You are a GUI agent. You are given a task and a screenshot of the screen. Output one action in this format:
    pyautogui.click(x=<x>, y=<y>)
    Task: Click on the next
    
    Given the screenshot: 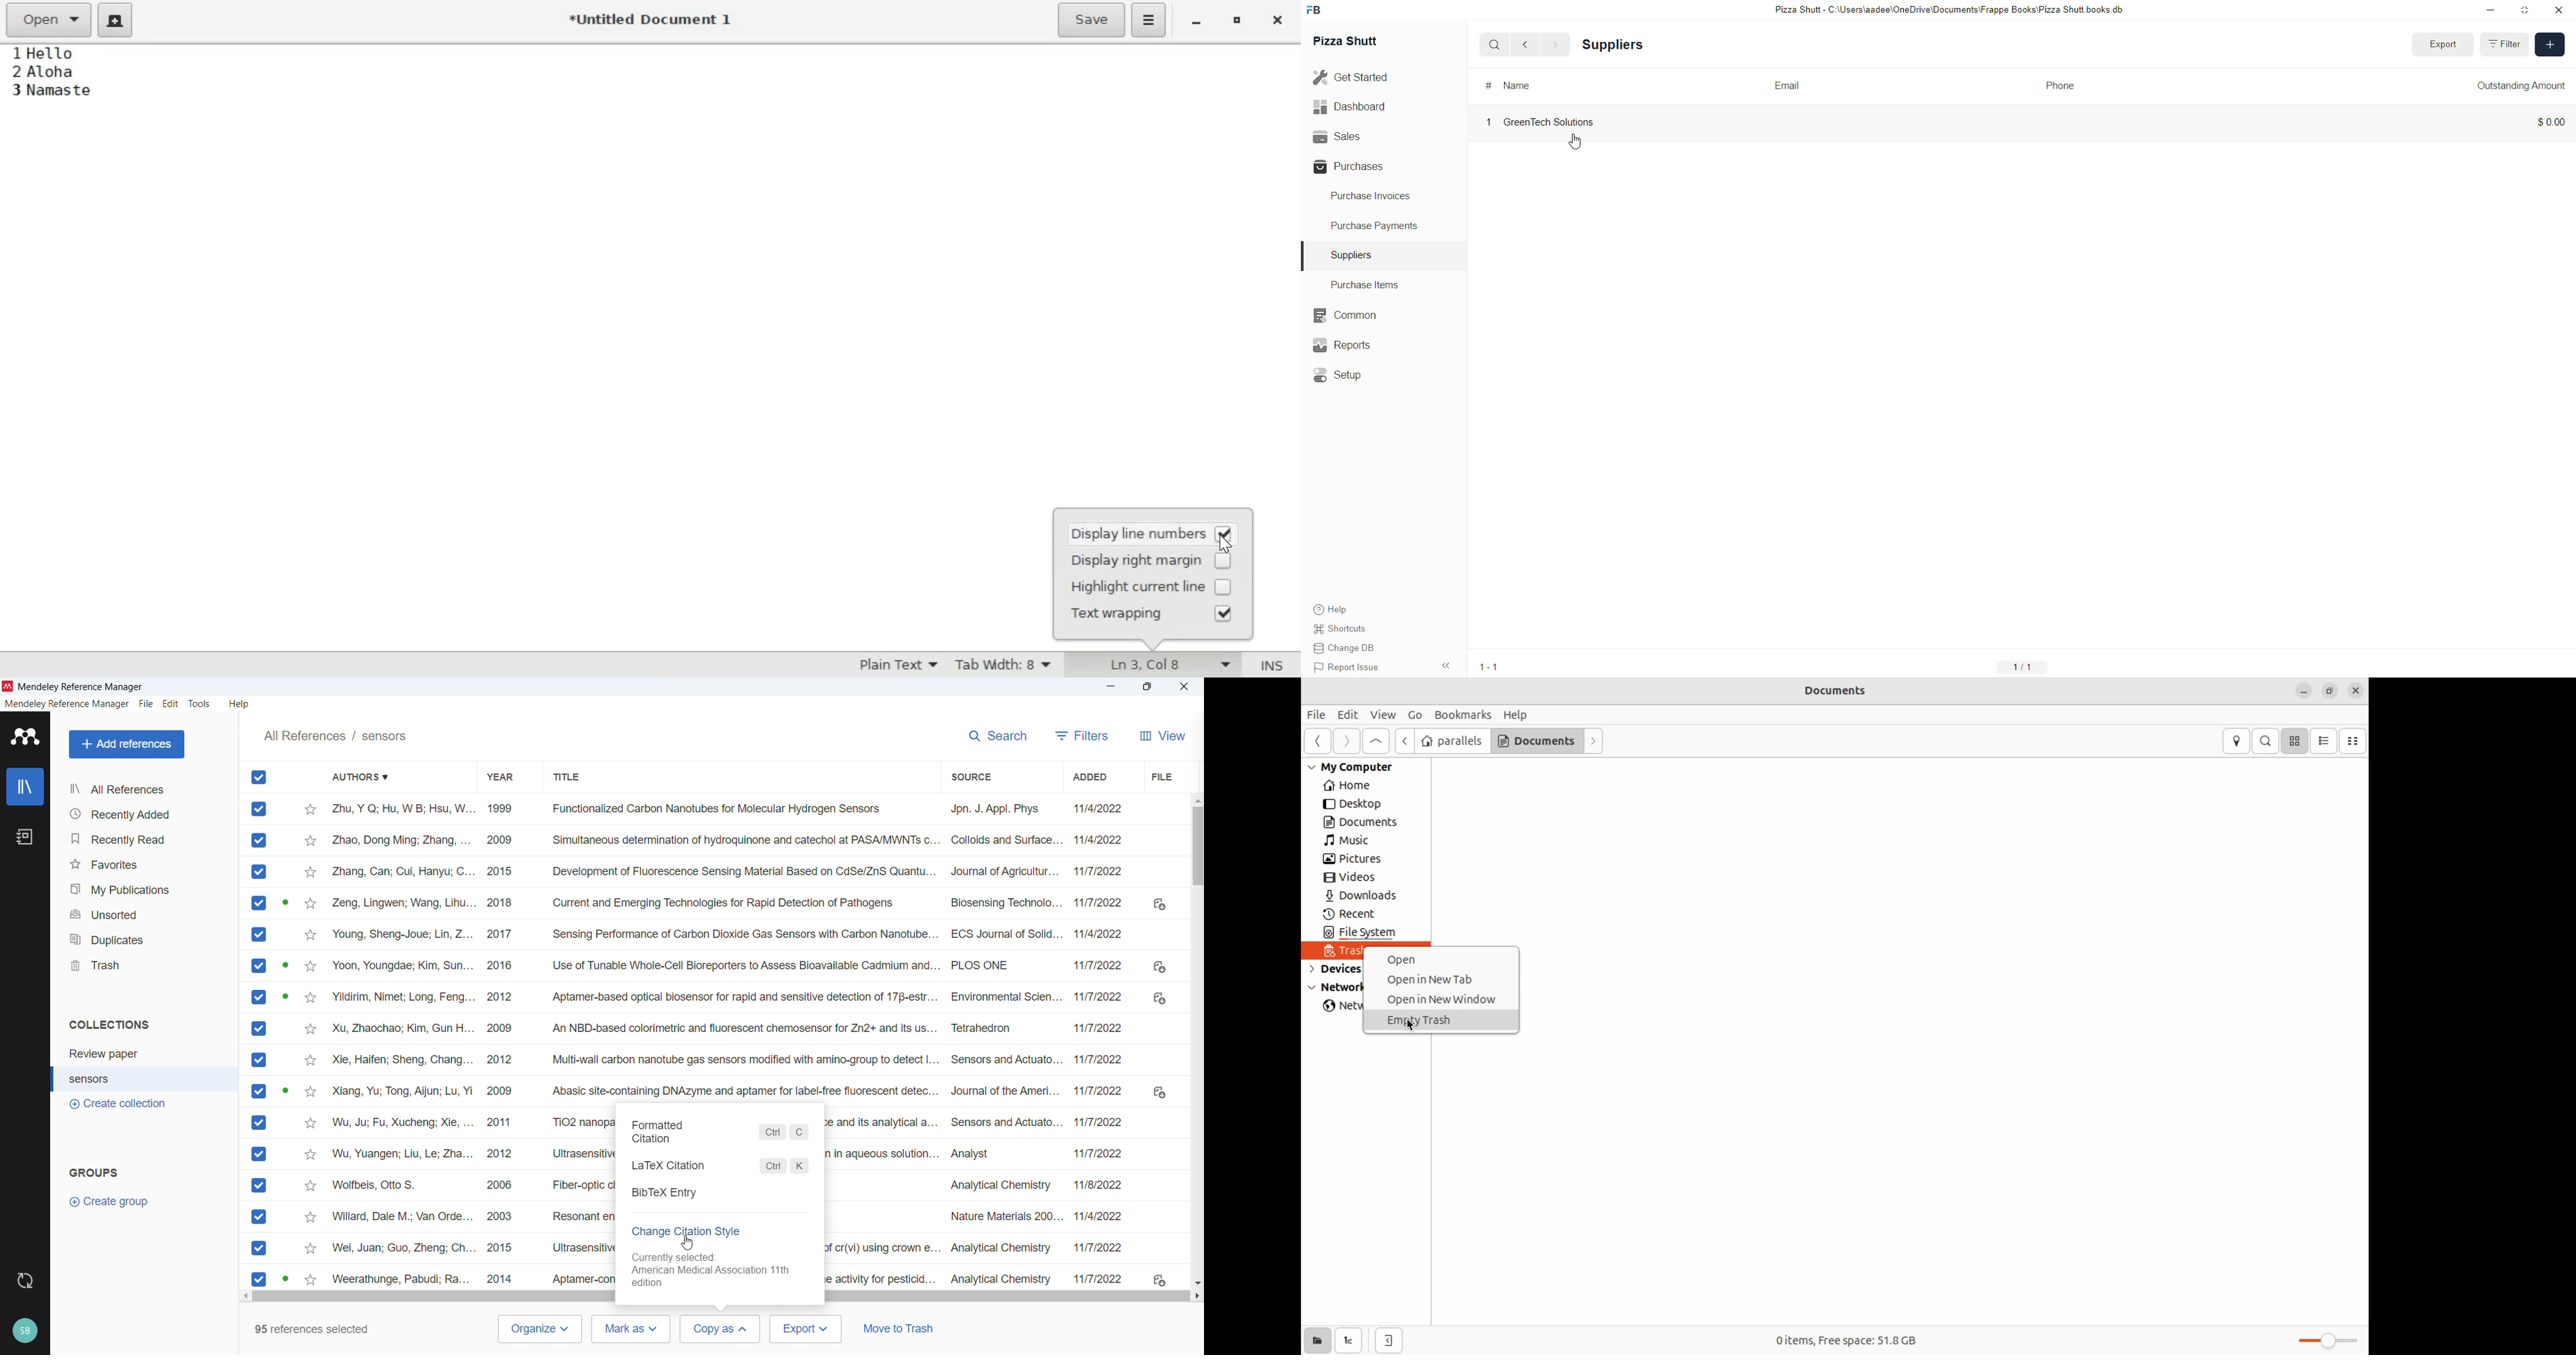 What is the action you would take?
    pyautogui.click(x=1403, y=739)
    